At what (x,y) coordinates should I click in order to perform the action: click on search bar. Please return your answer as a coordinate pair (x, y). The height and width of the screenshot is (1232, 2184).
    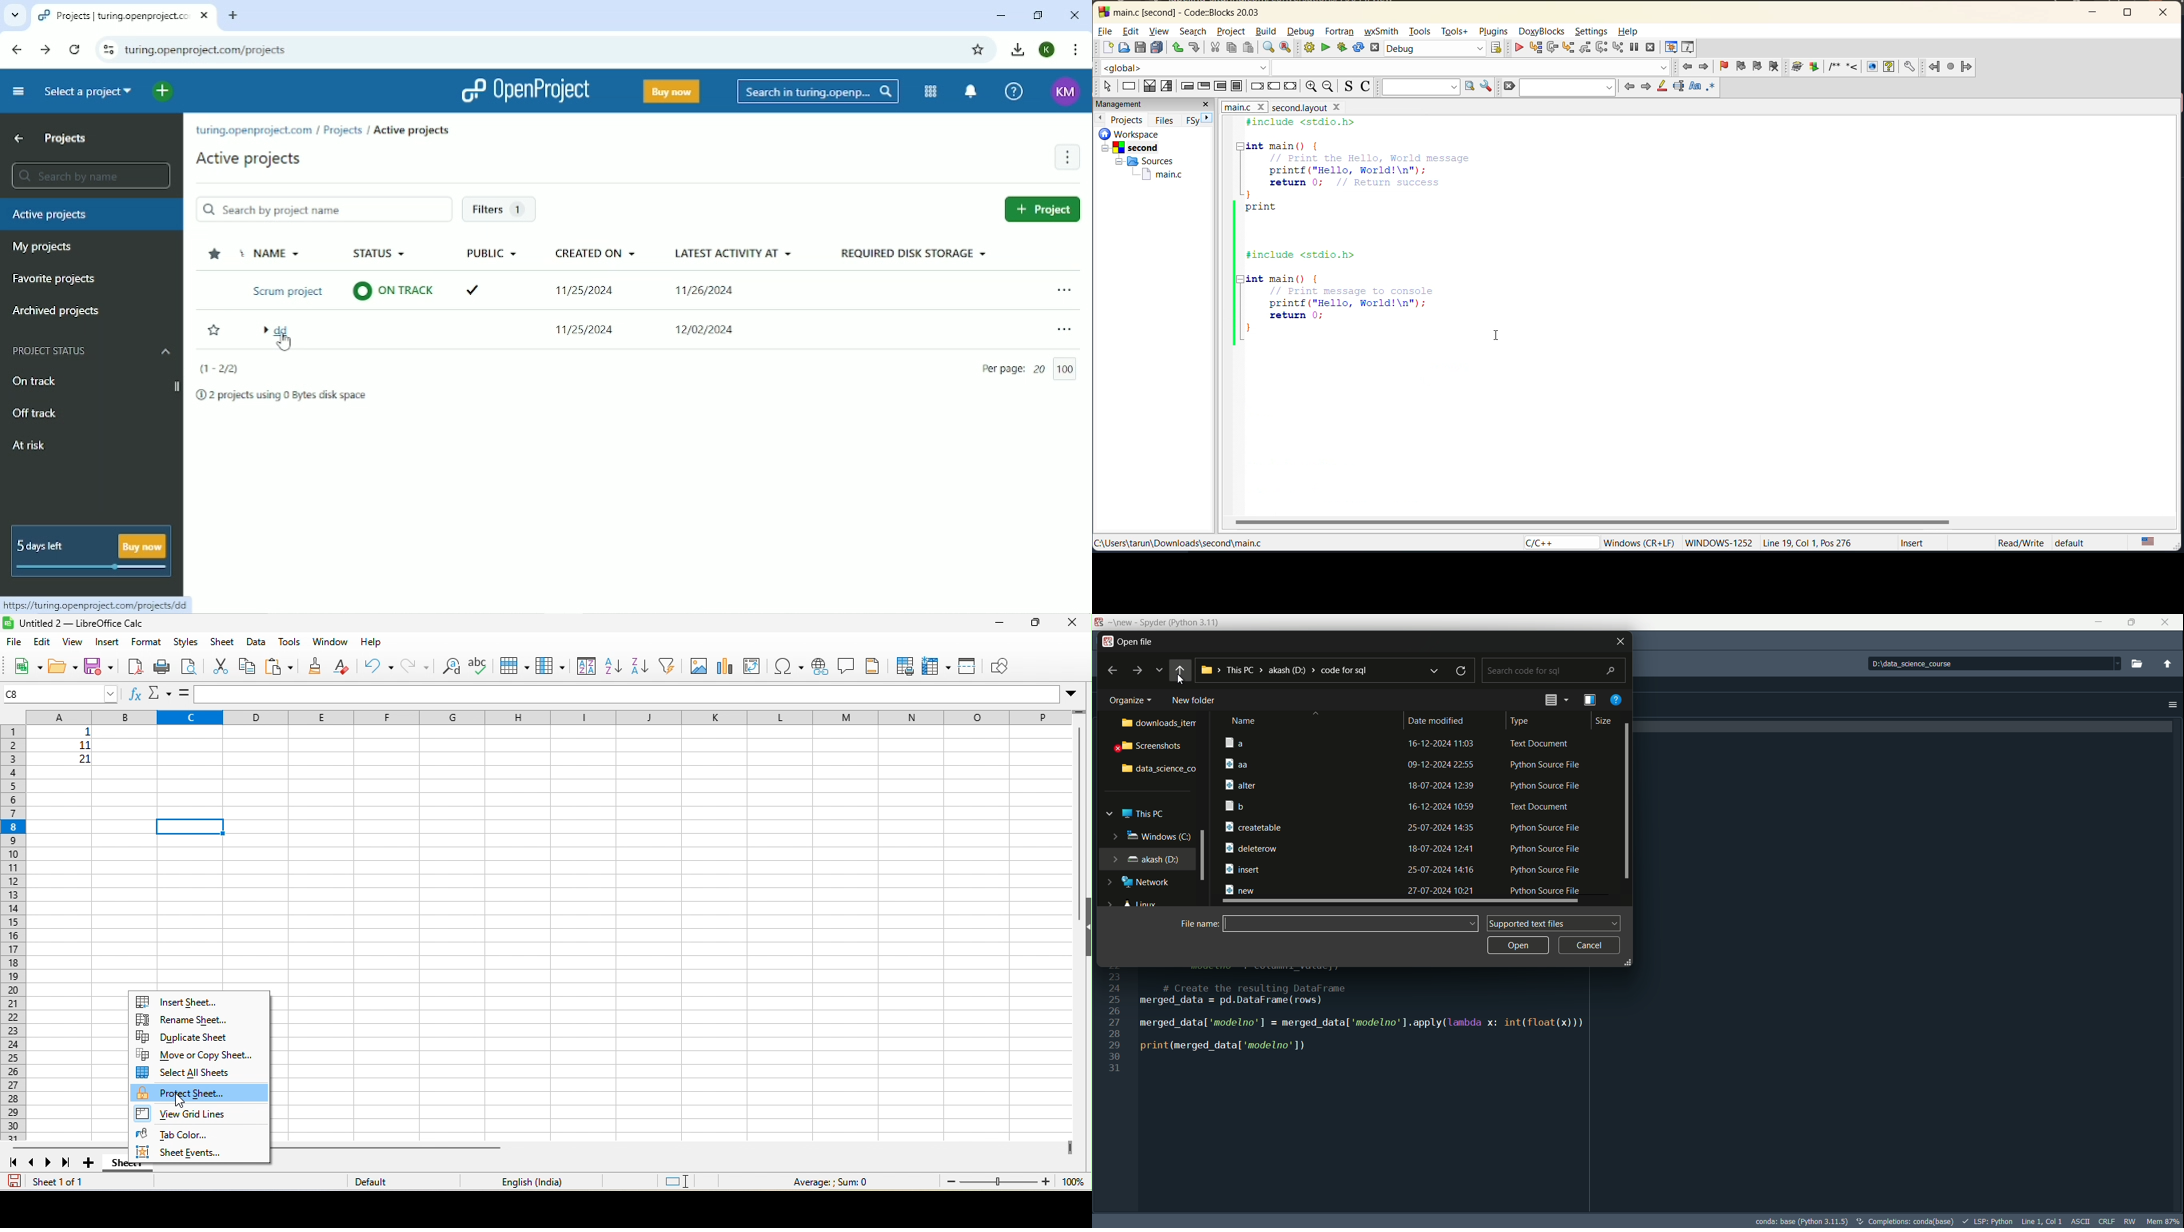
    Looking at the image, I should click on (1552, 670).